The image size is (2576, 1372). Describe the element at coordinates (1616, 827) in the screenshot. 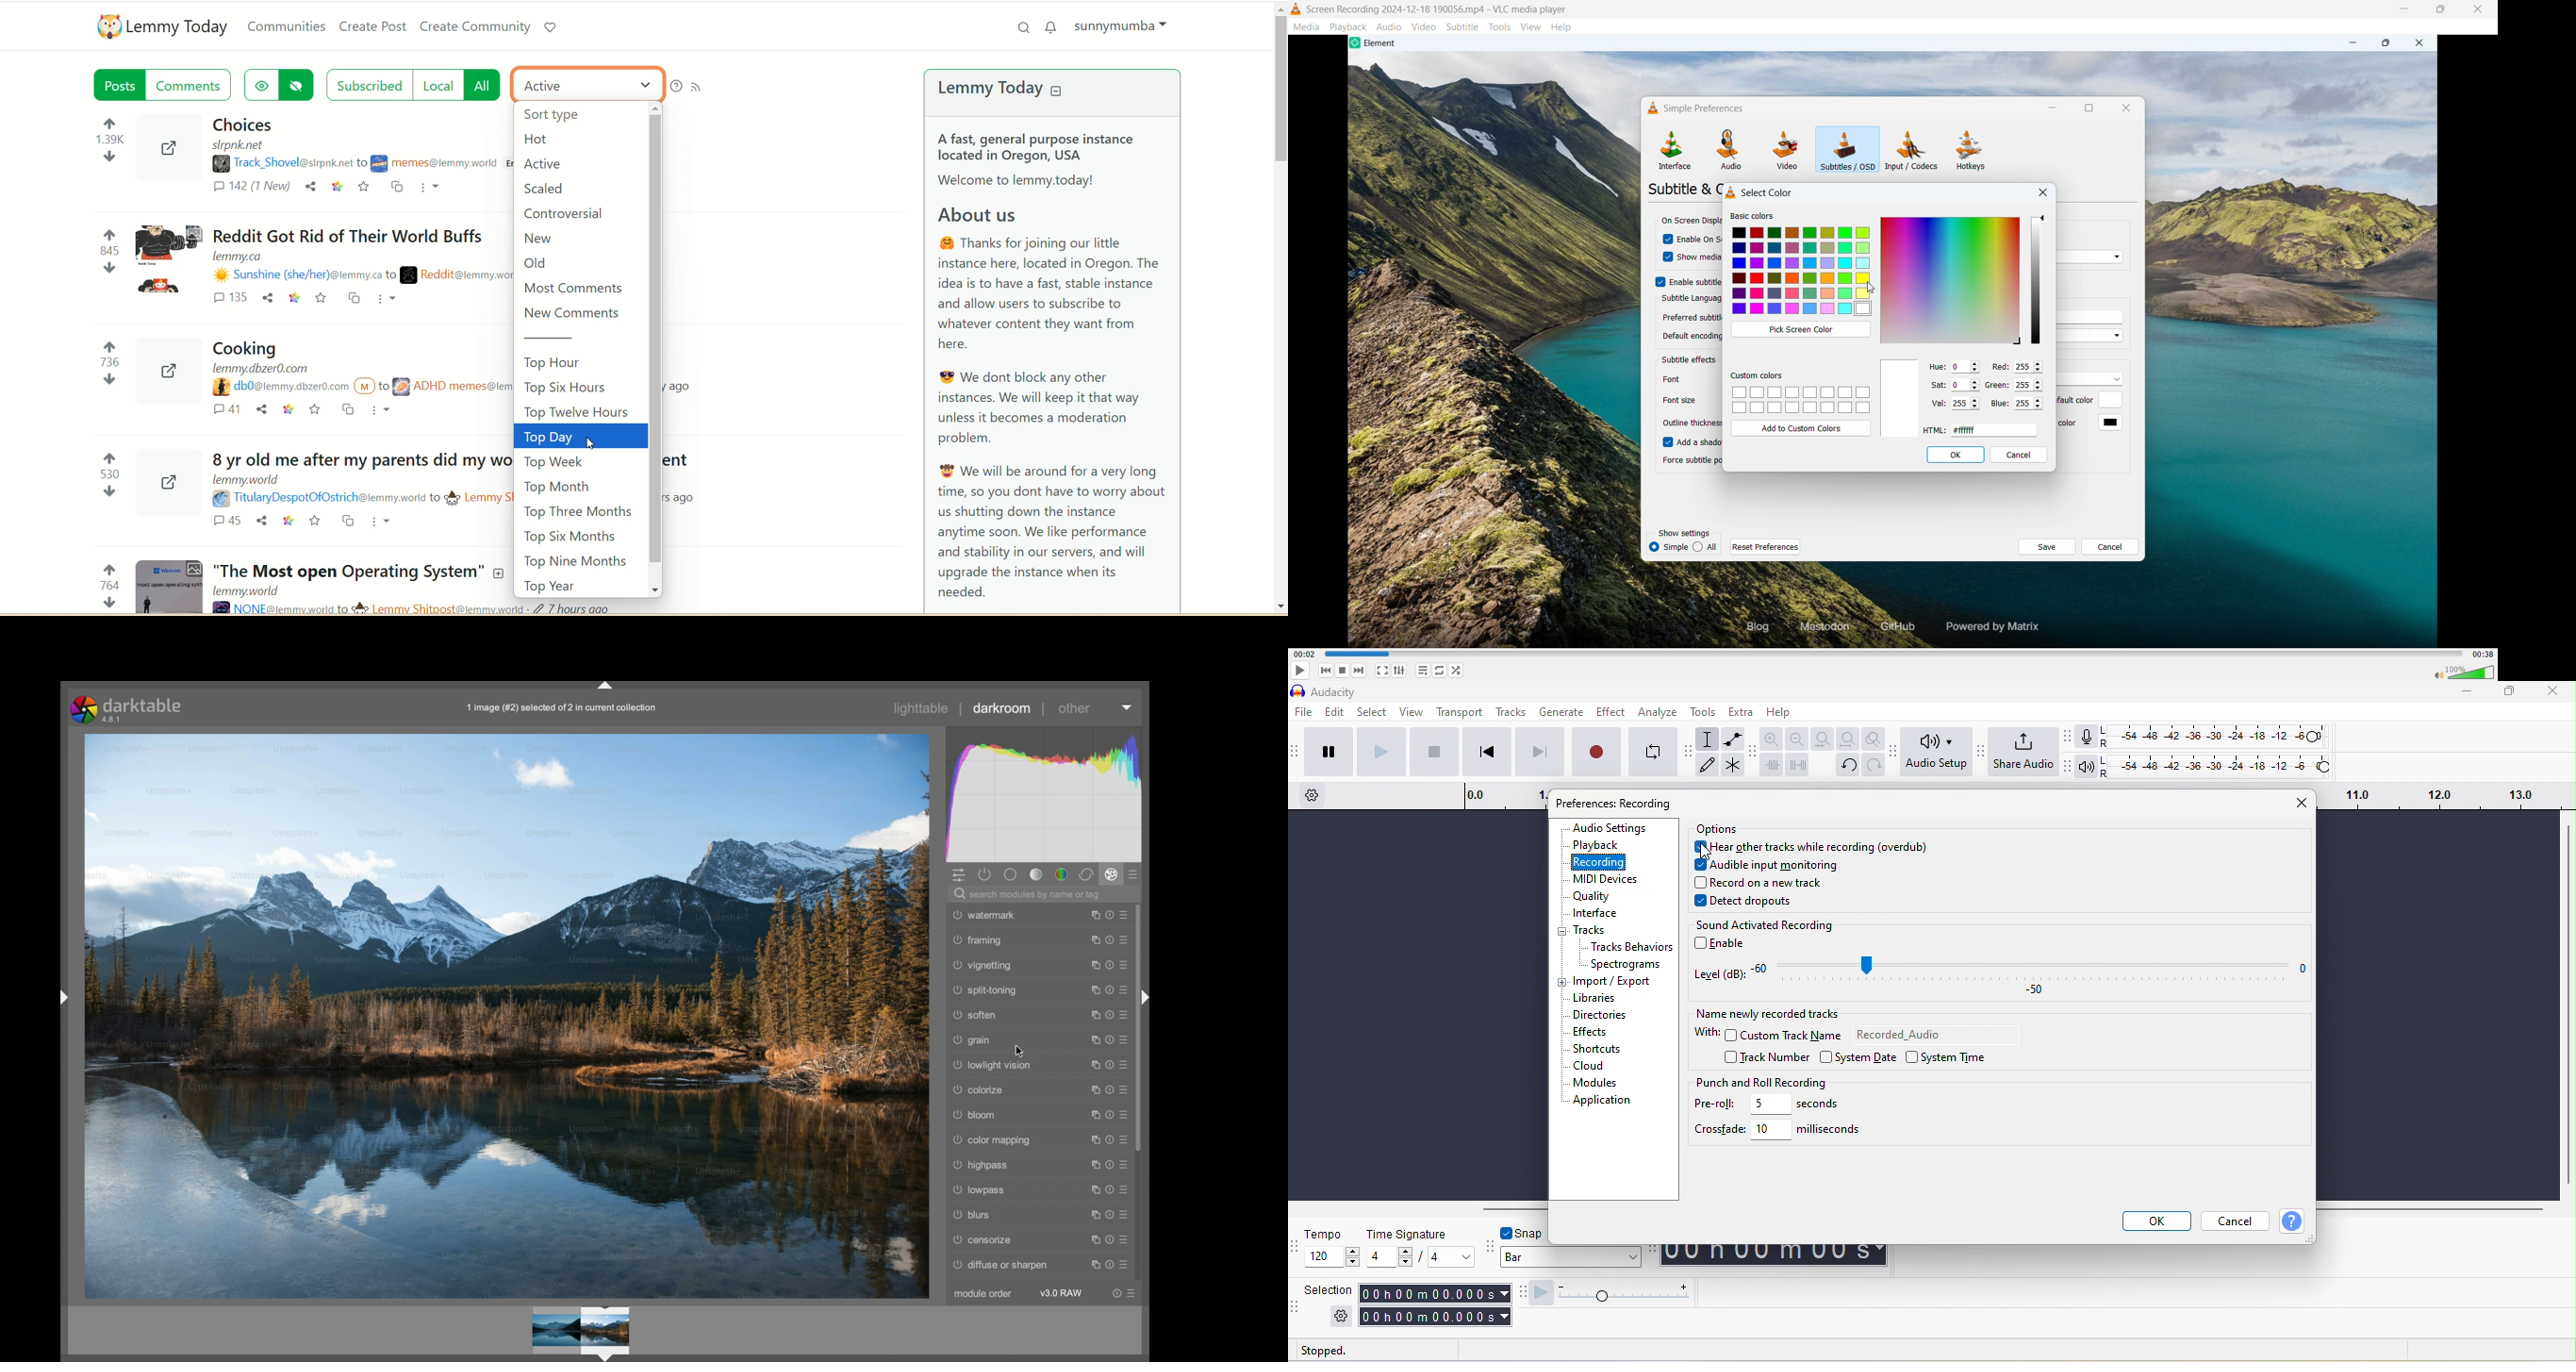

I see `audio settings` at that location.